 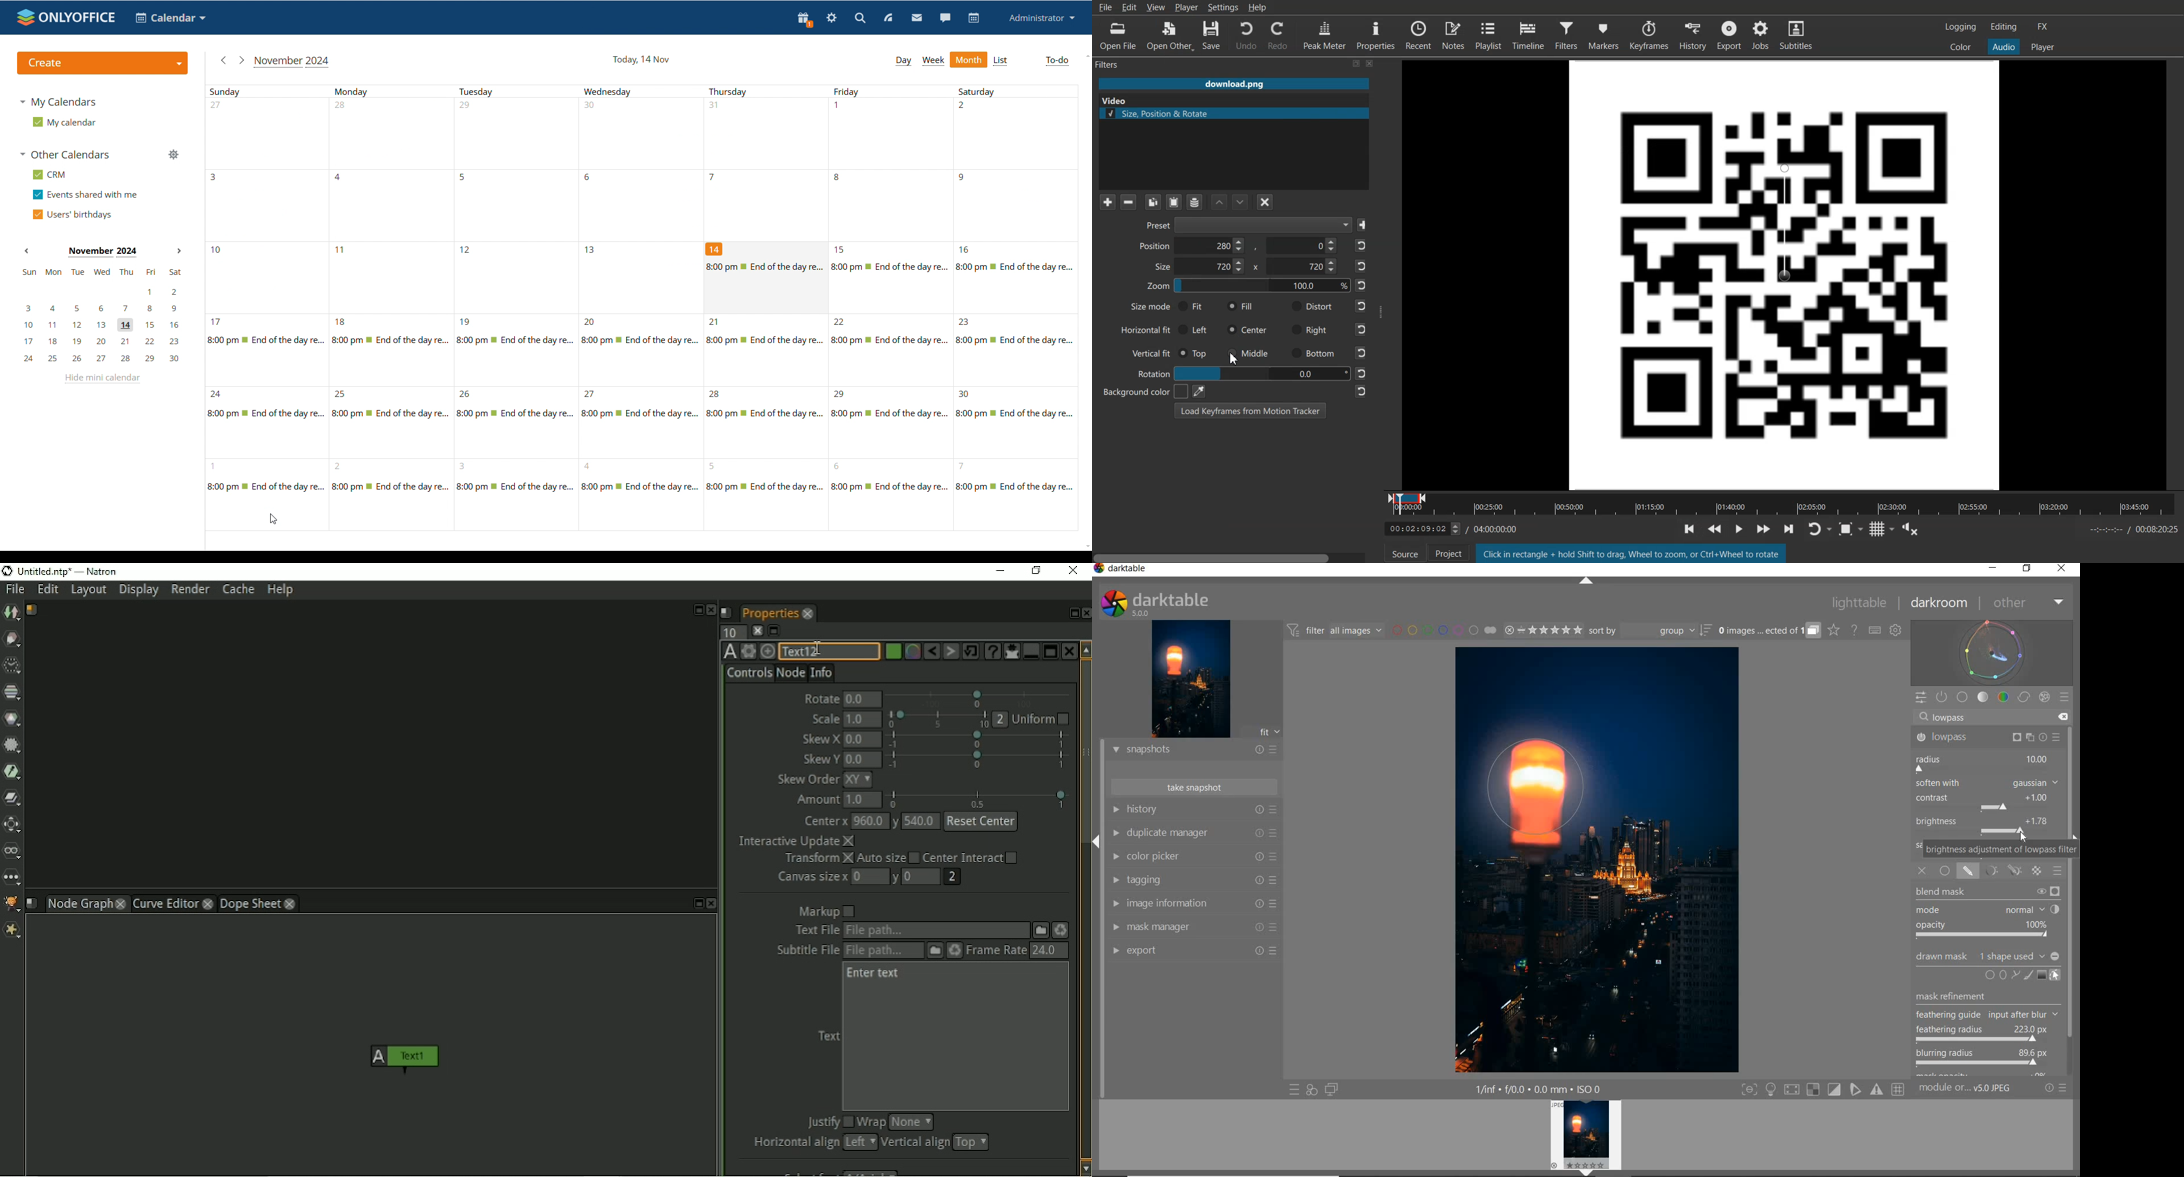 I want to click on SOFTEN WITH, so click(x=1987, y=784).